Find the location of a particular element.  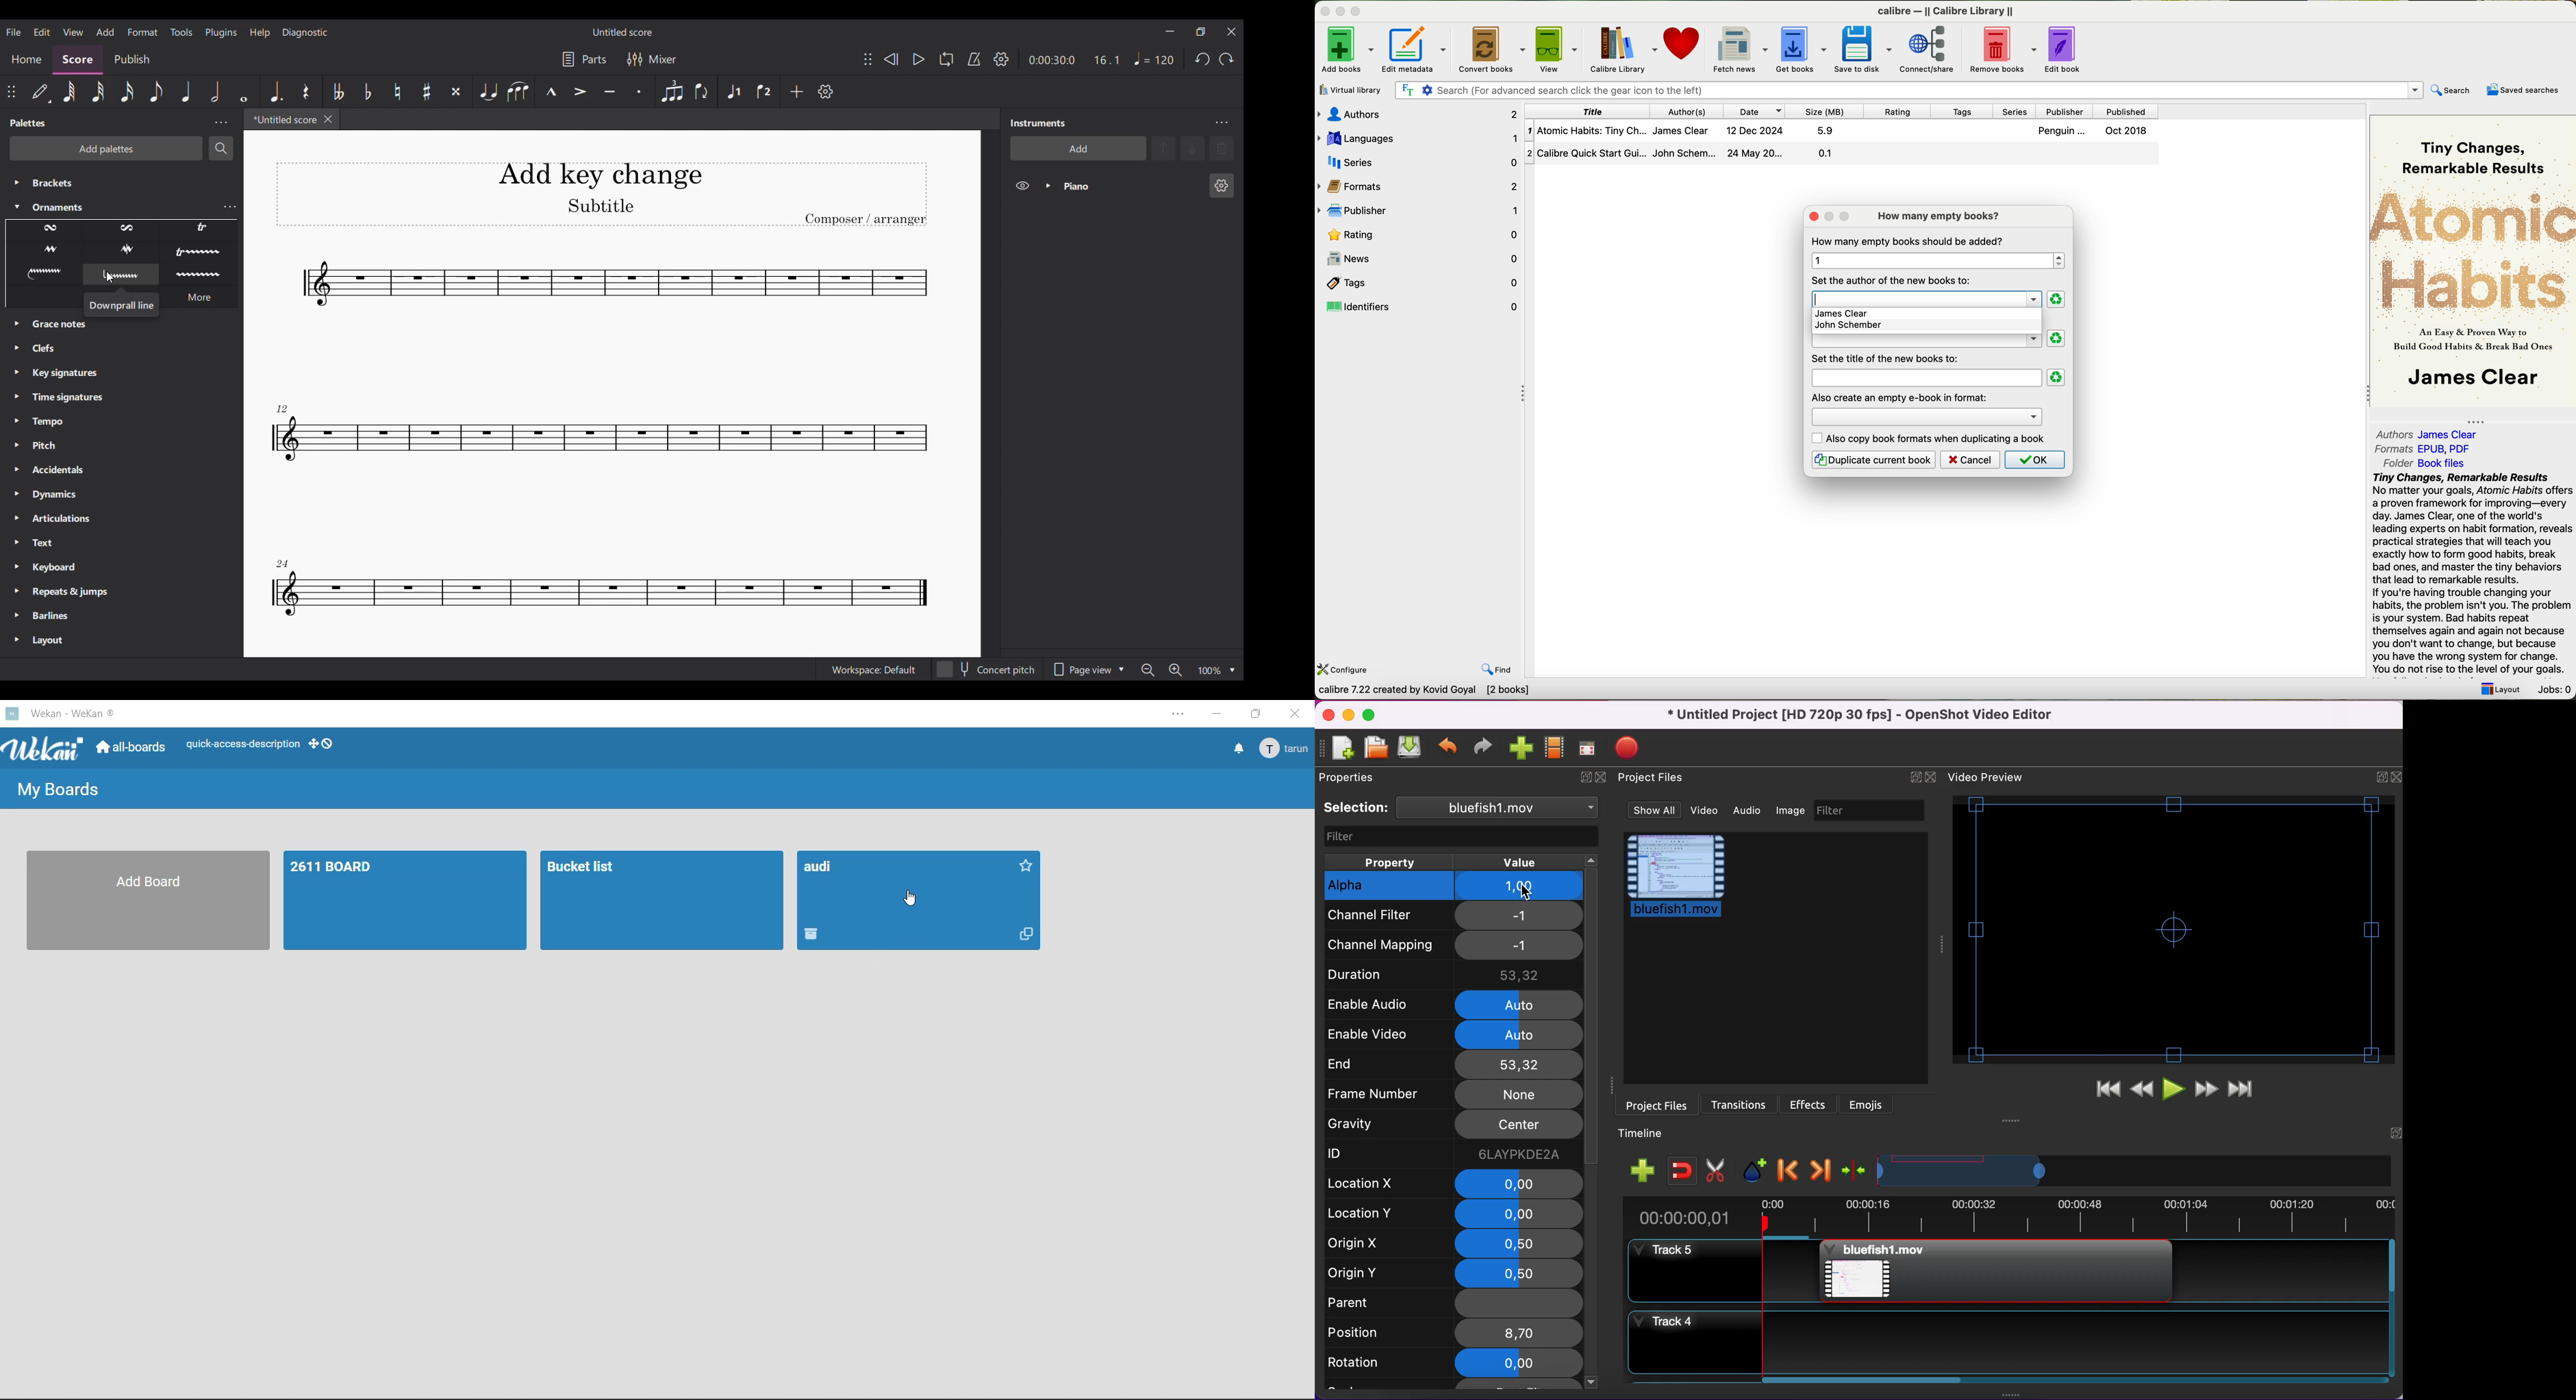

Add palettes is located at coordinates (106, 148).